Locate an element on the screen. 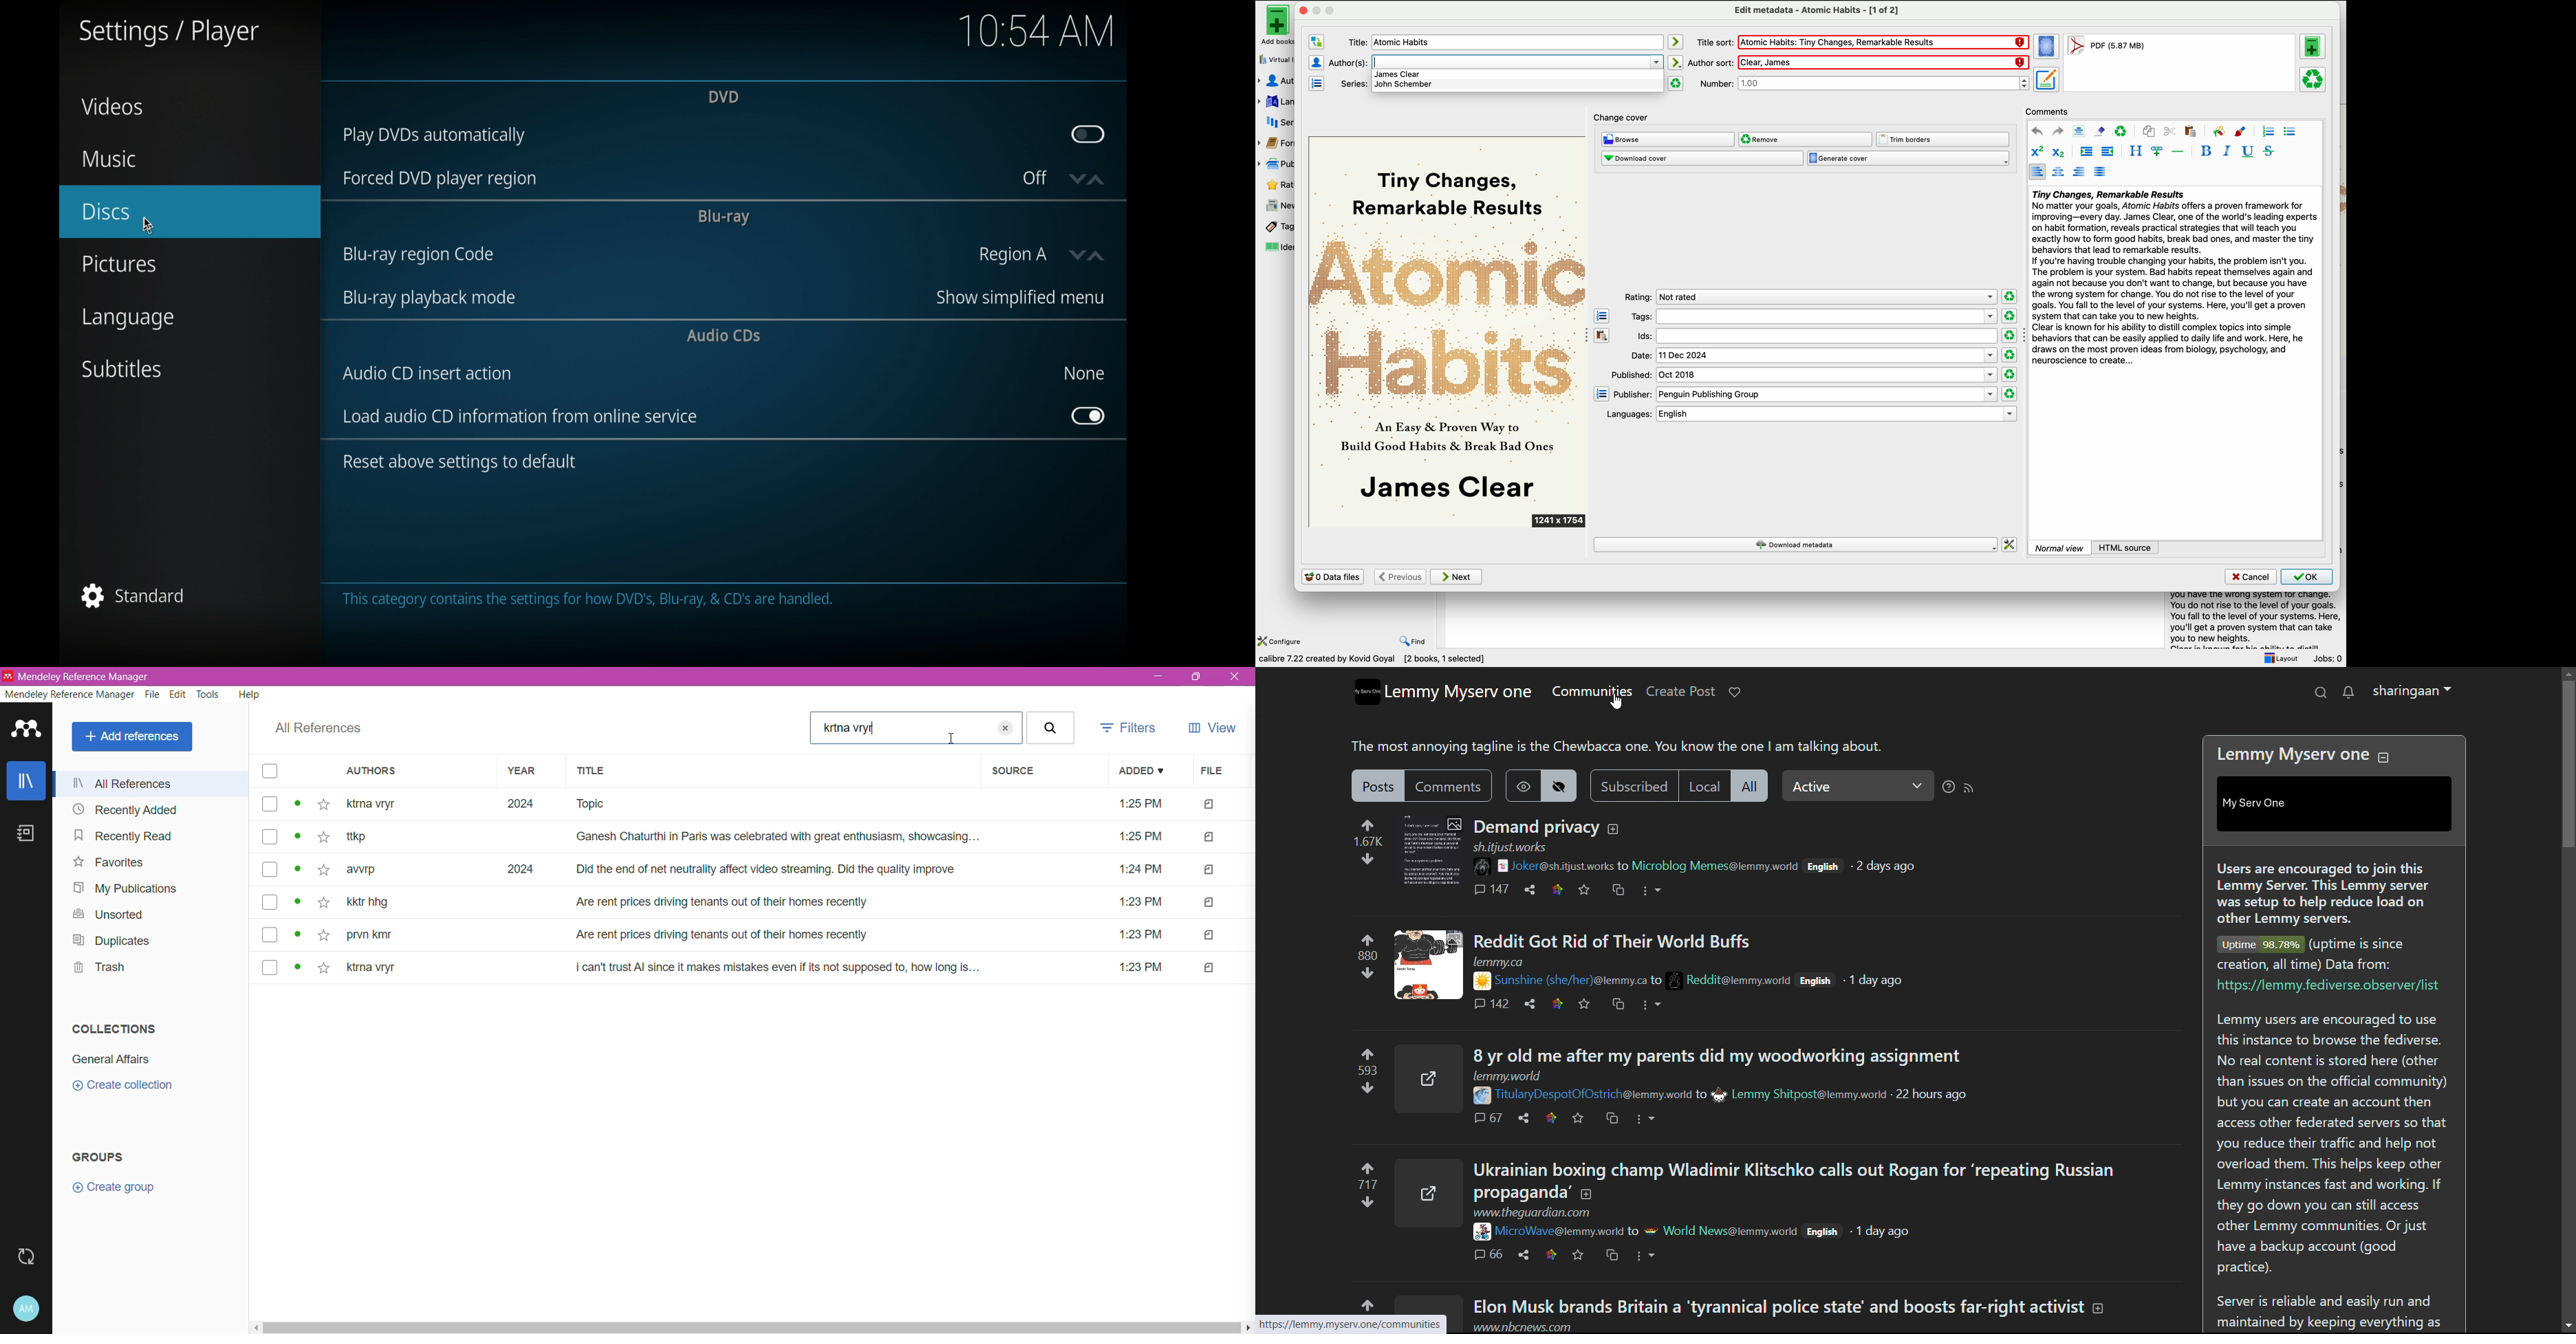  cursor is located at coordinates (1616, 702).